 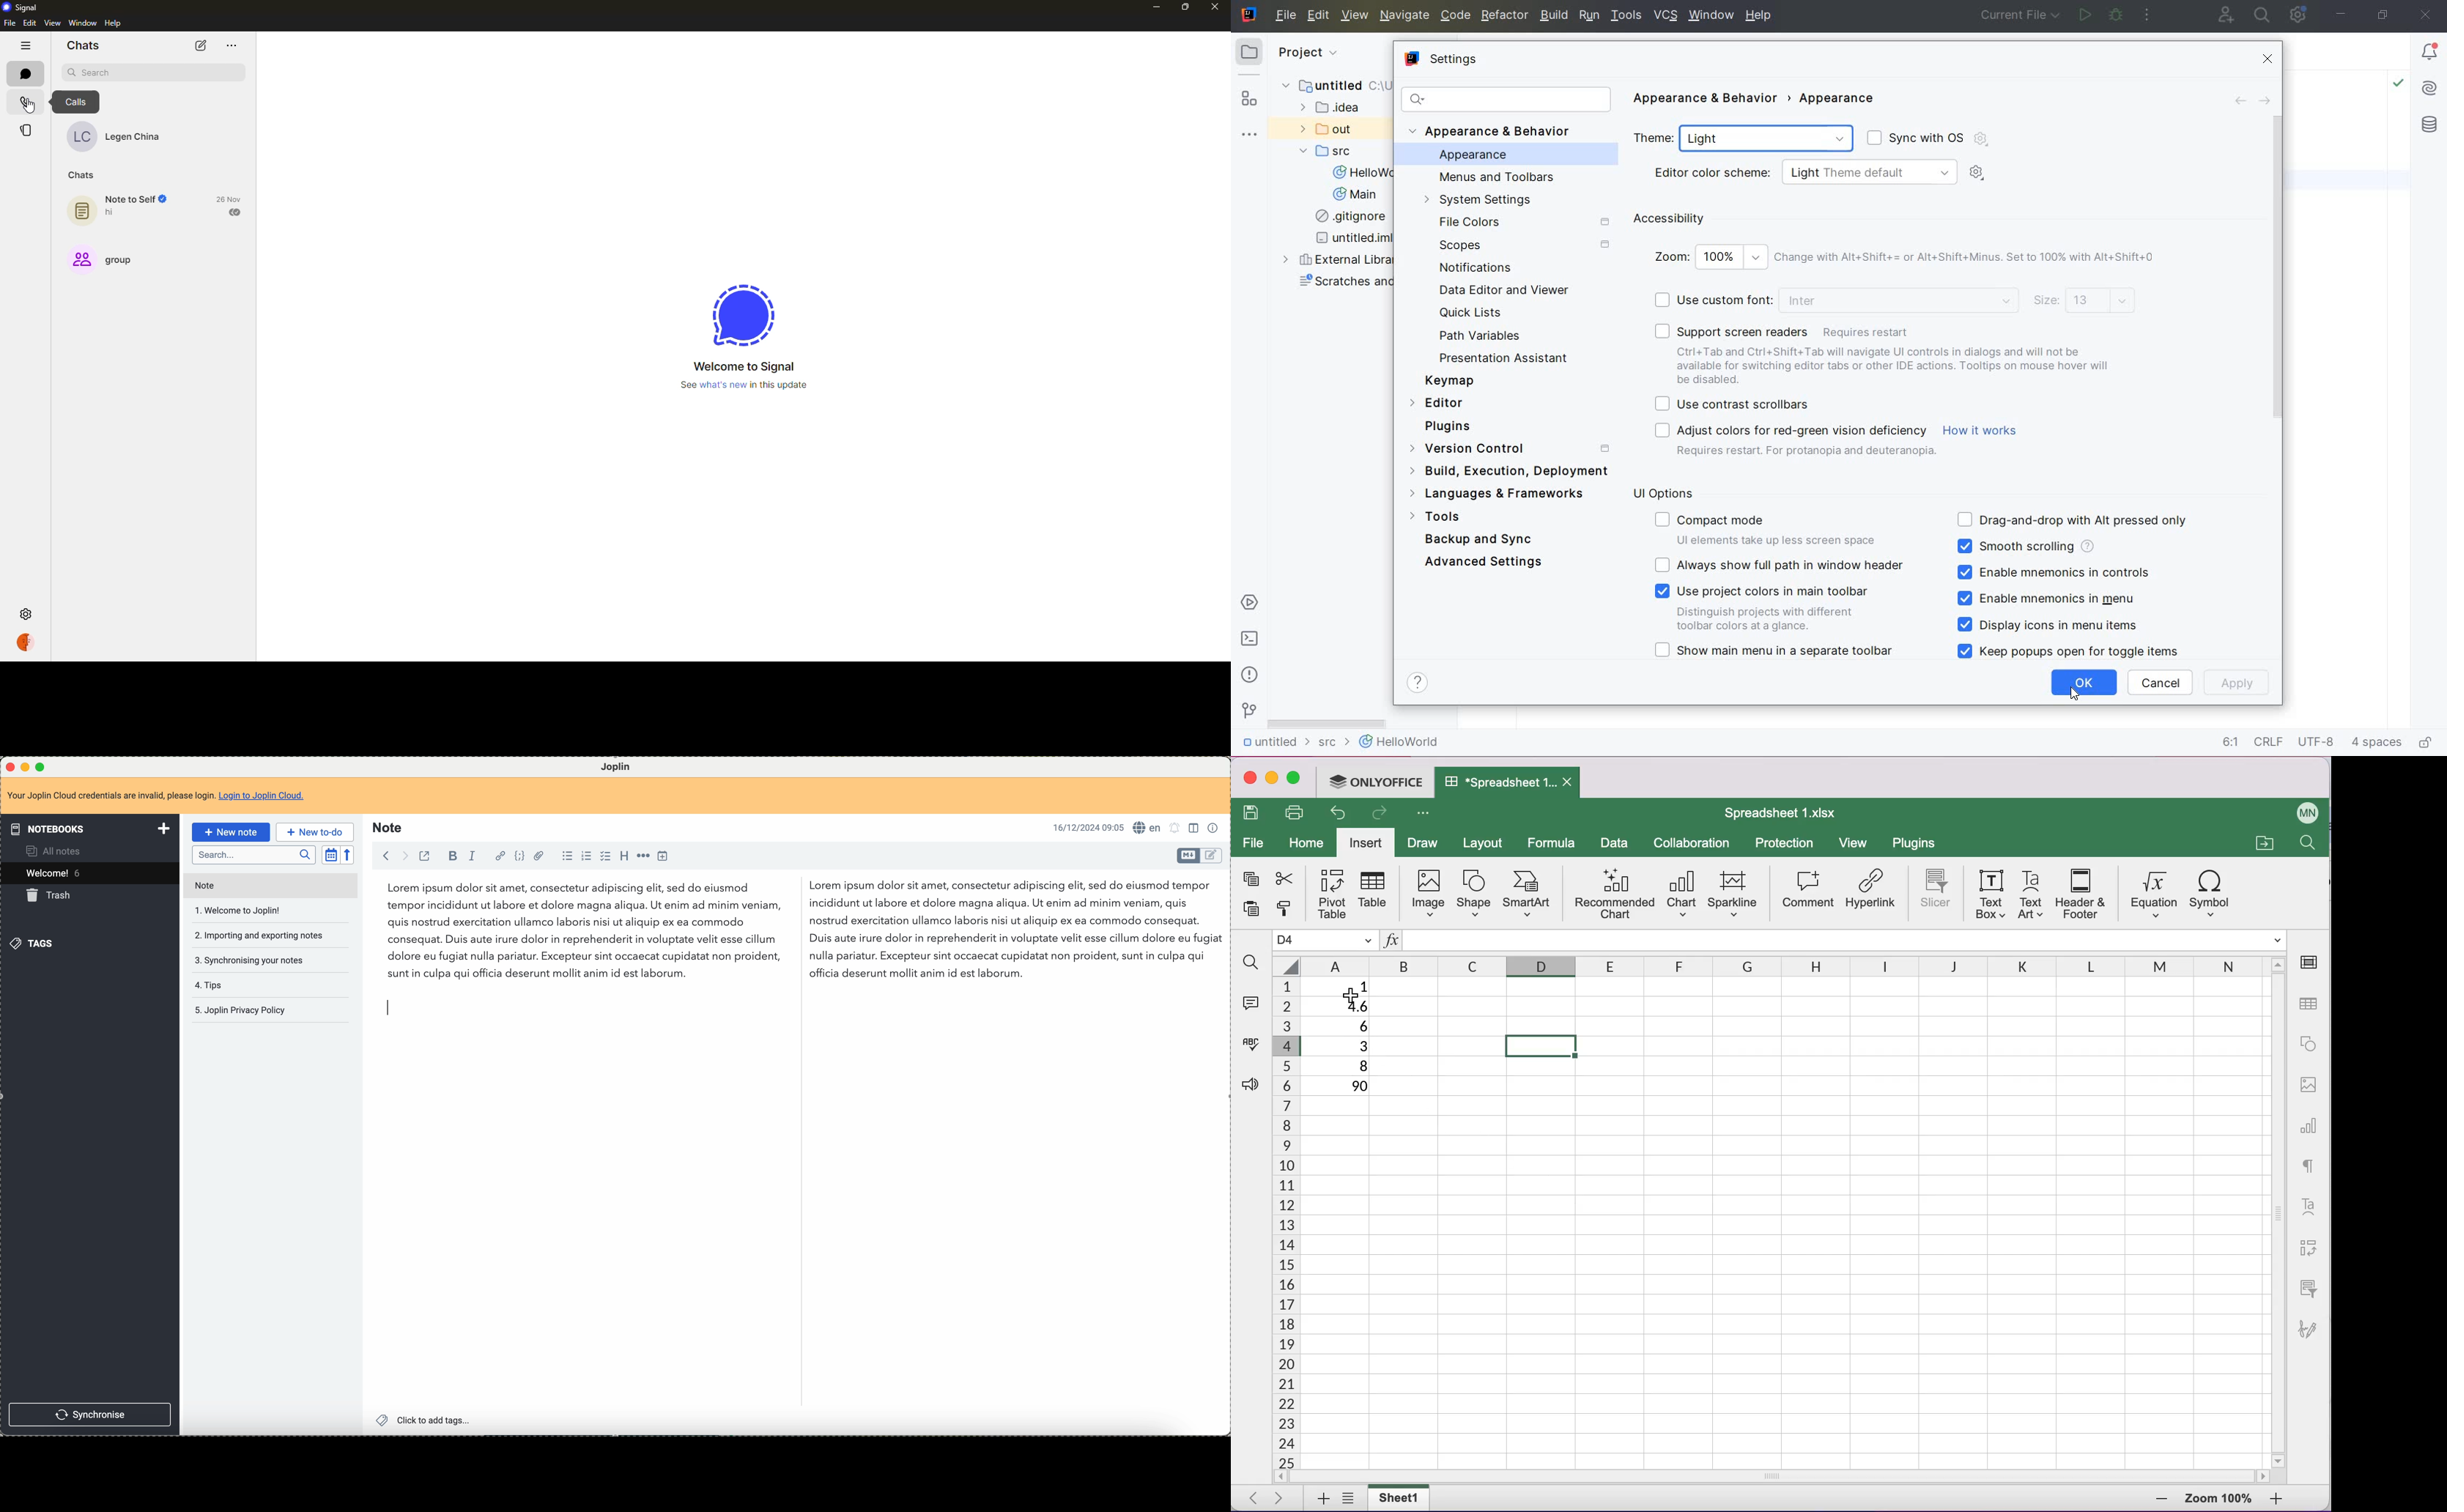 I want to click on recommended chart, so click(x=1612, y=896).